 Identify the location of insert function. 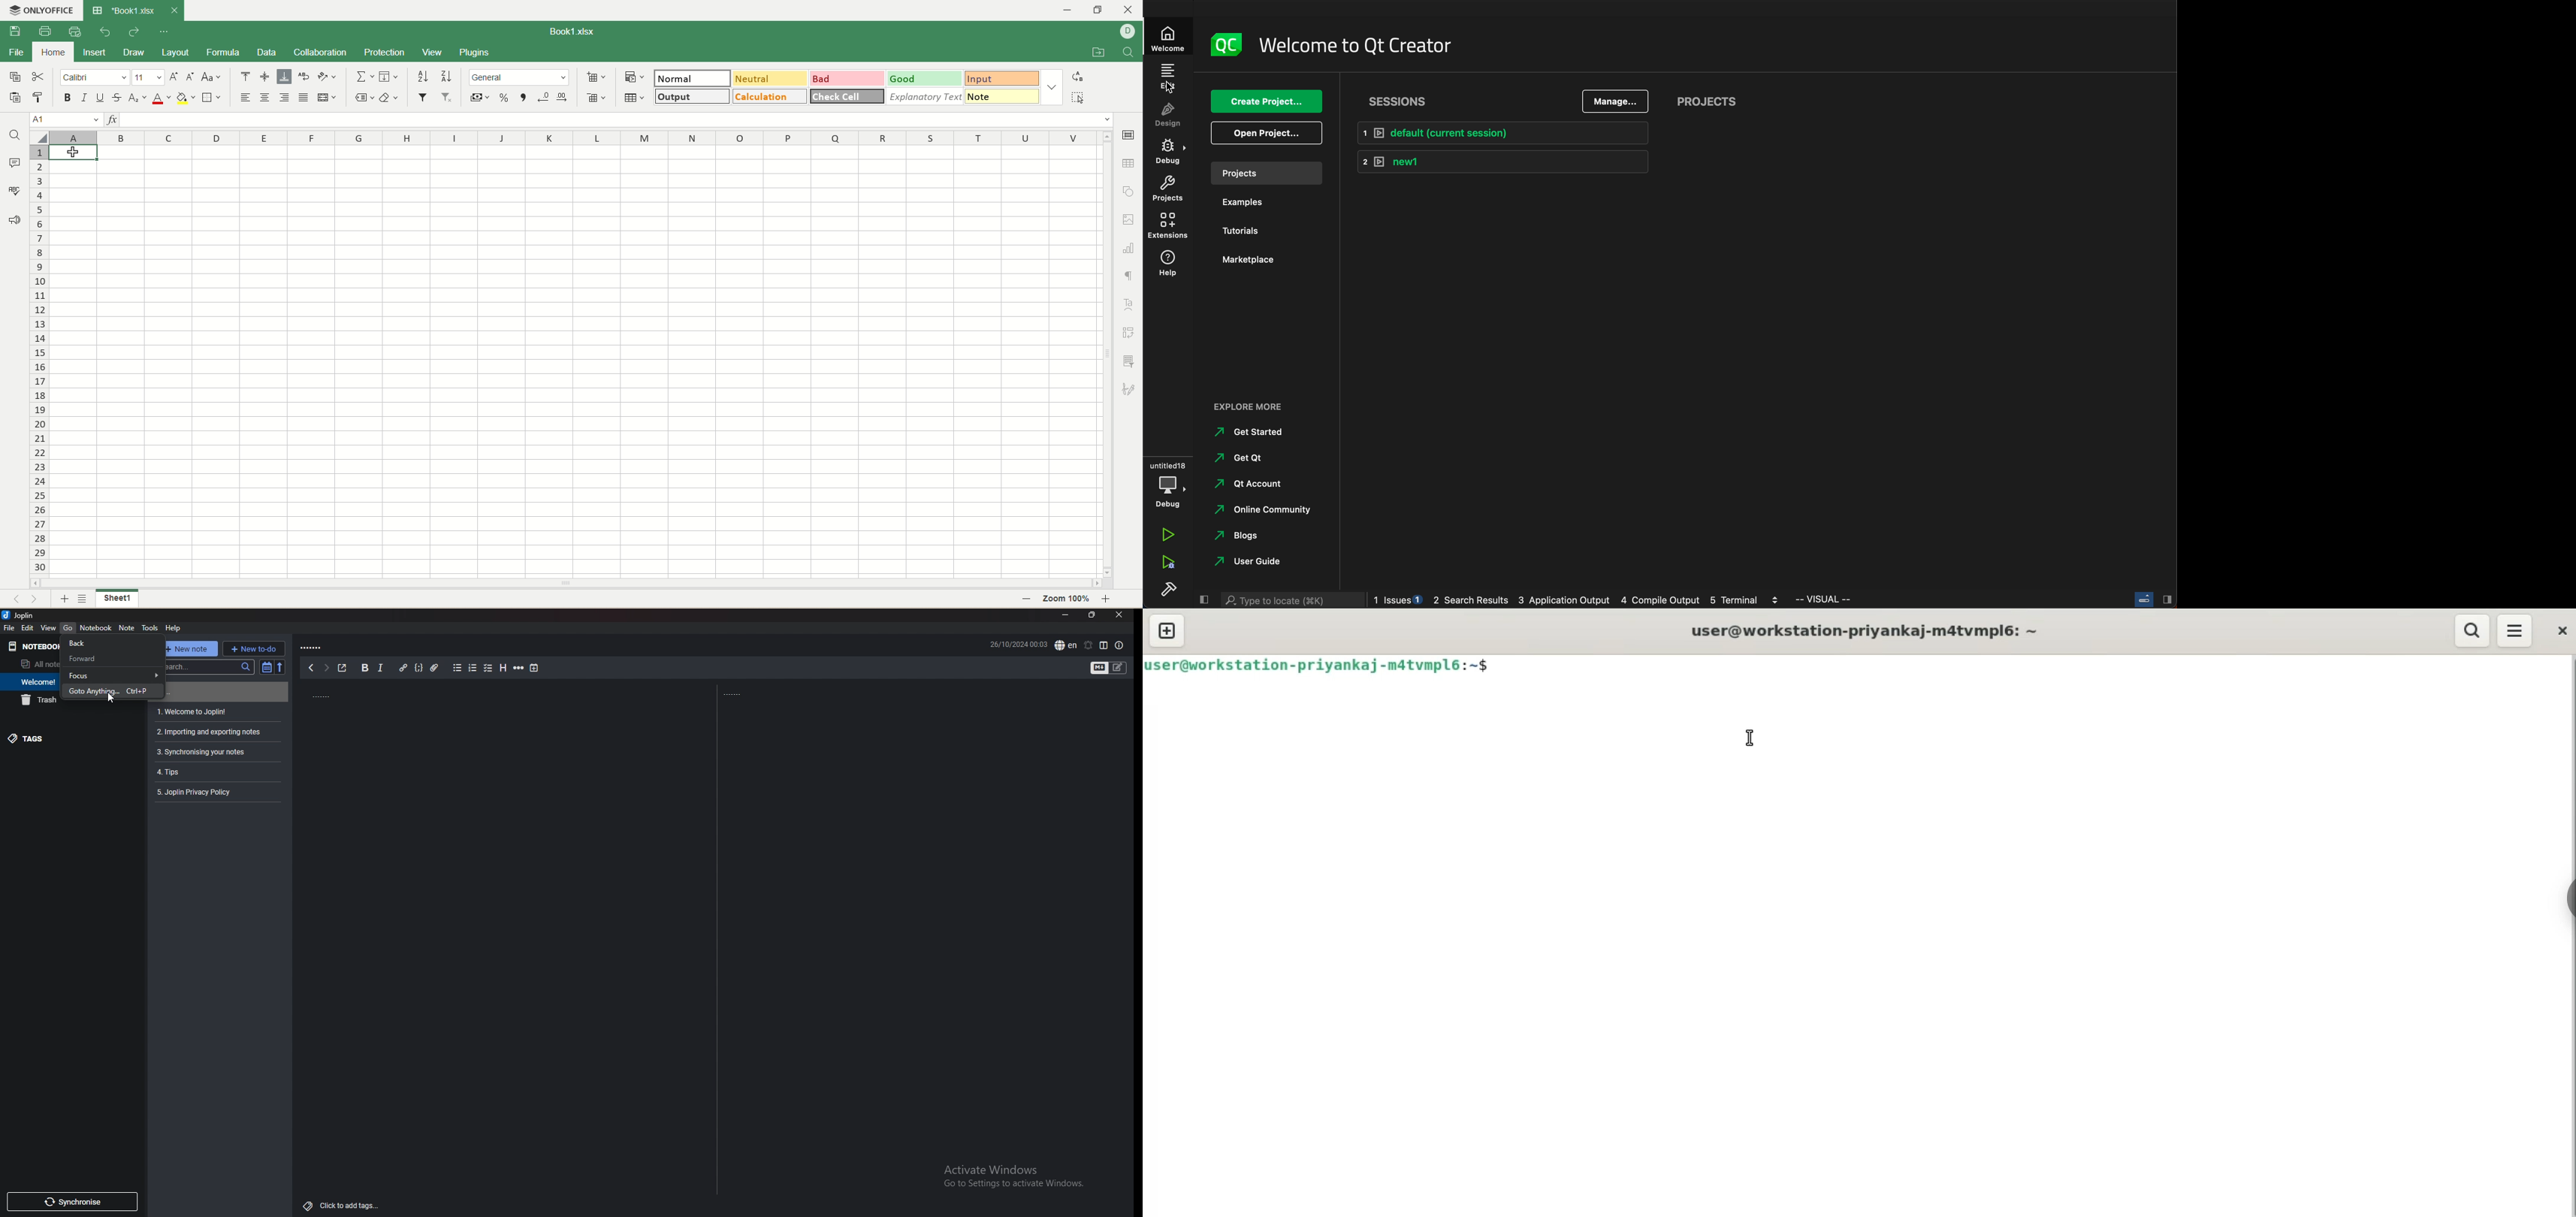
(112, 120).